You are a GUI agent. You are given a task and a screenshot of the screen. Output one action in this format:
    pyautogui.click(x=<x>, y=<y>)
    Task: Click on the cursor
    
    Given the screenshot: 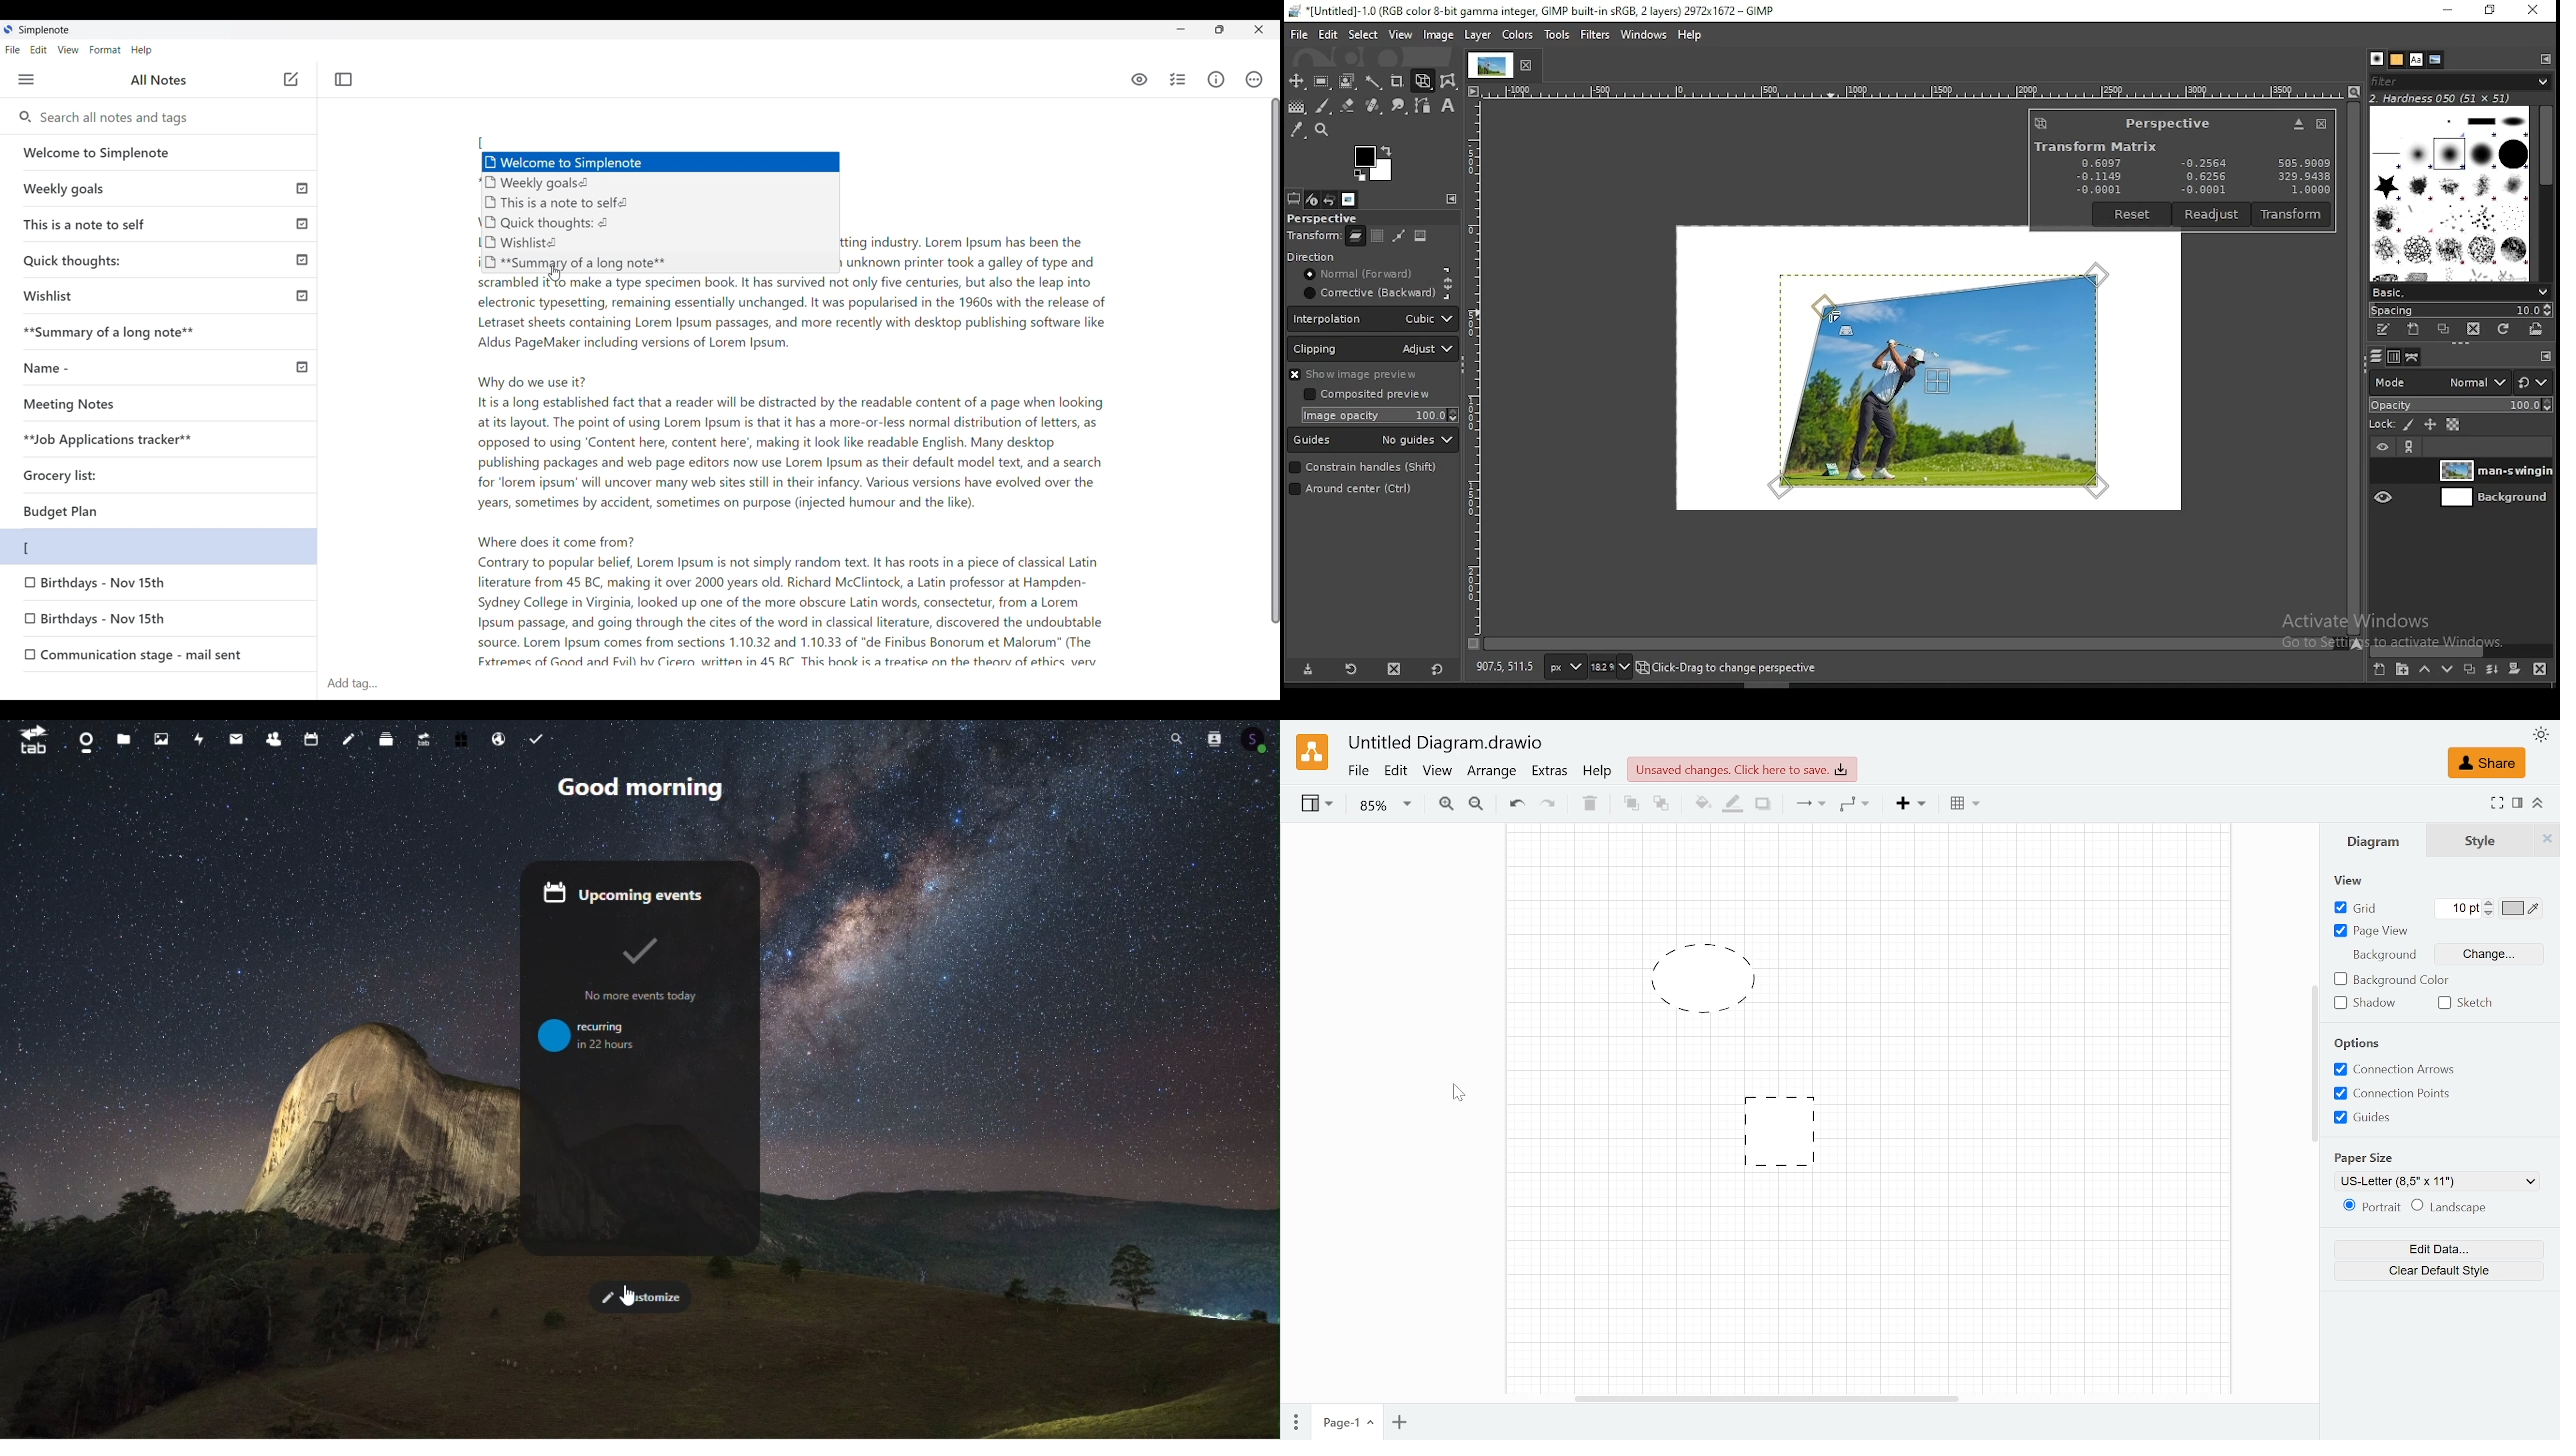 What is the action you would take?
    pyautogui.click(x=627, y=1297)
    